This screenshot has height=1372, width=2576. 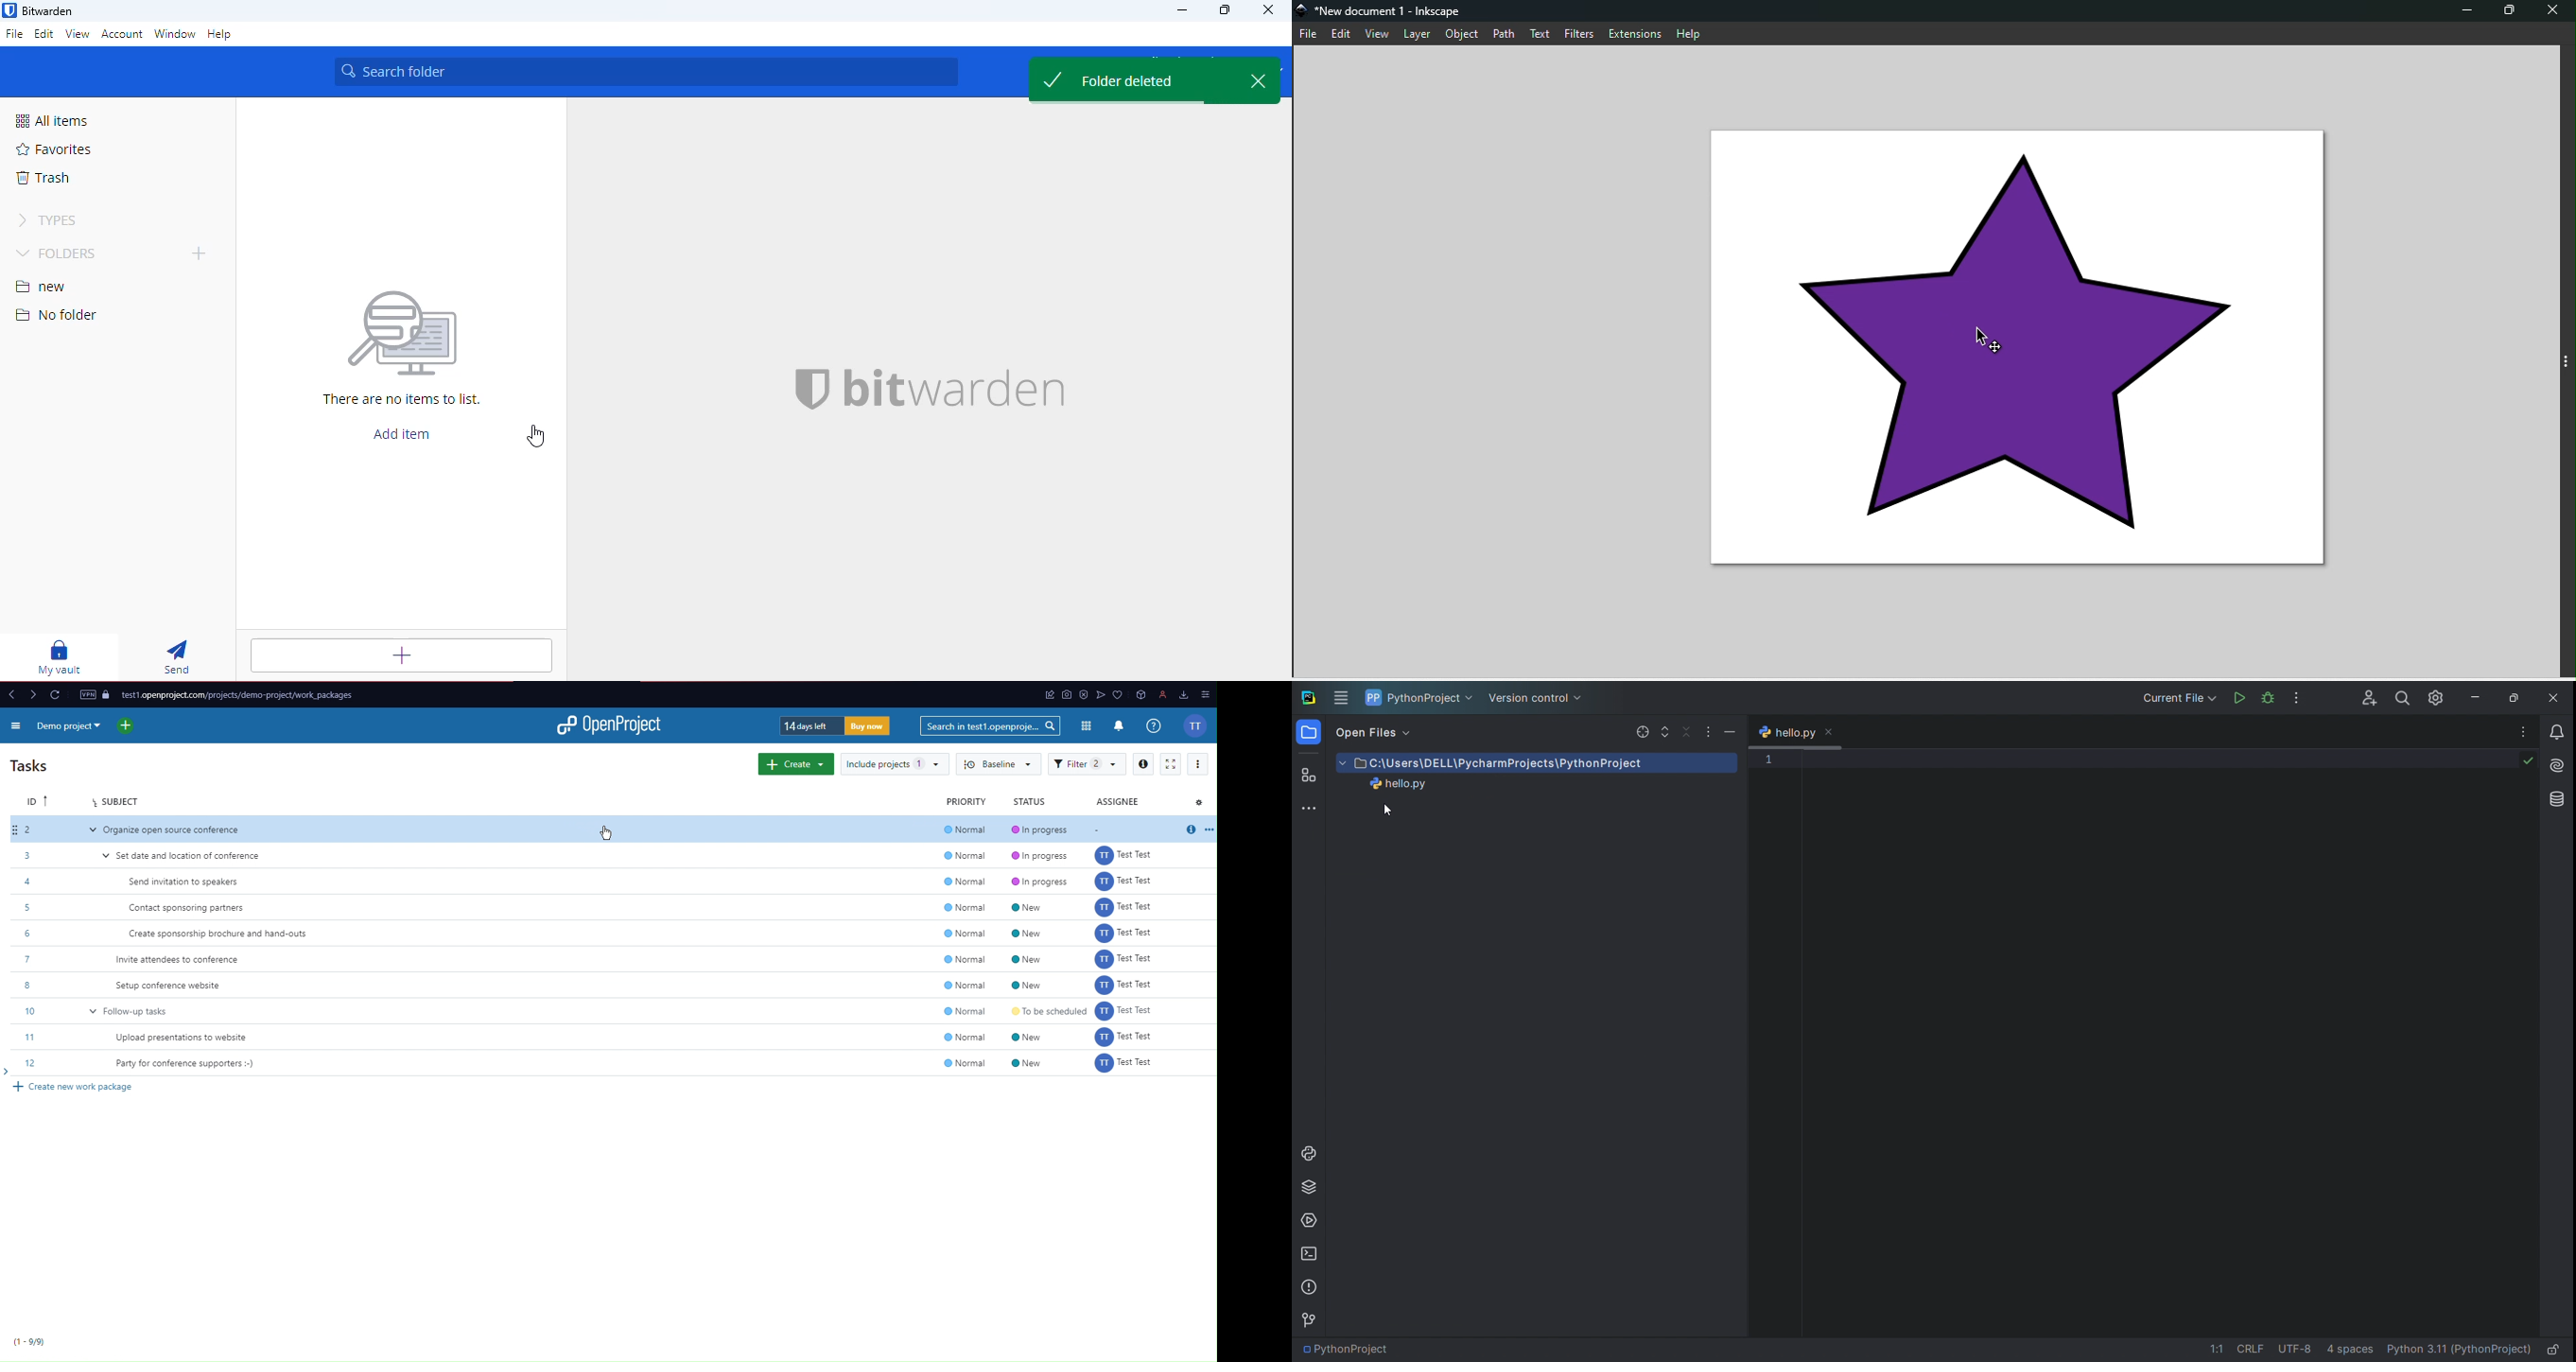 What do you see at coordinates (954, 388) in the screenshot?
I see `bitwarden` at bounding box center [954, 388].